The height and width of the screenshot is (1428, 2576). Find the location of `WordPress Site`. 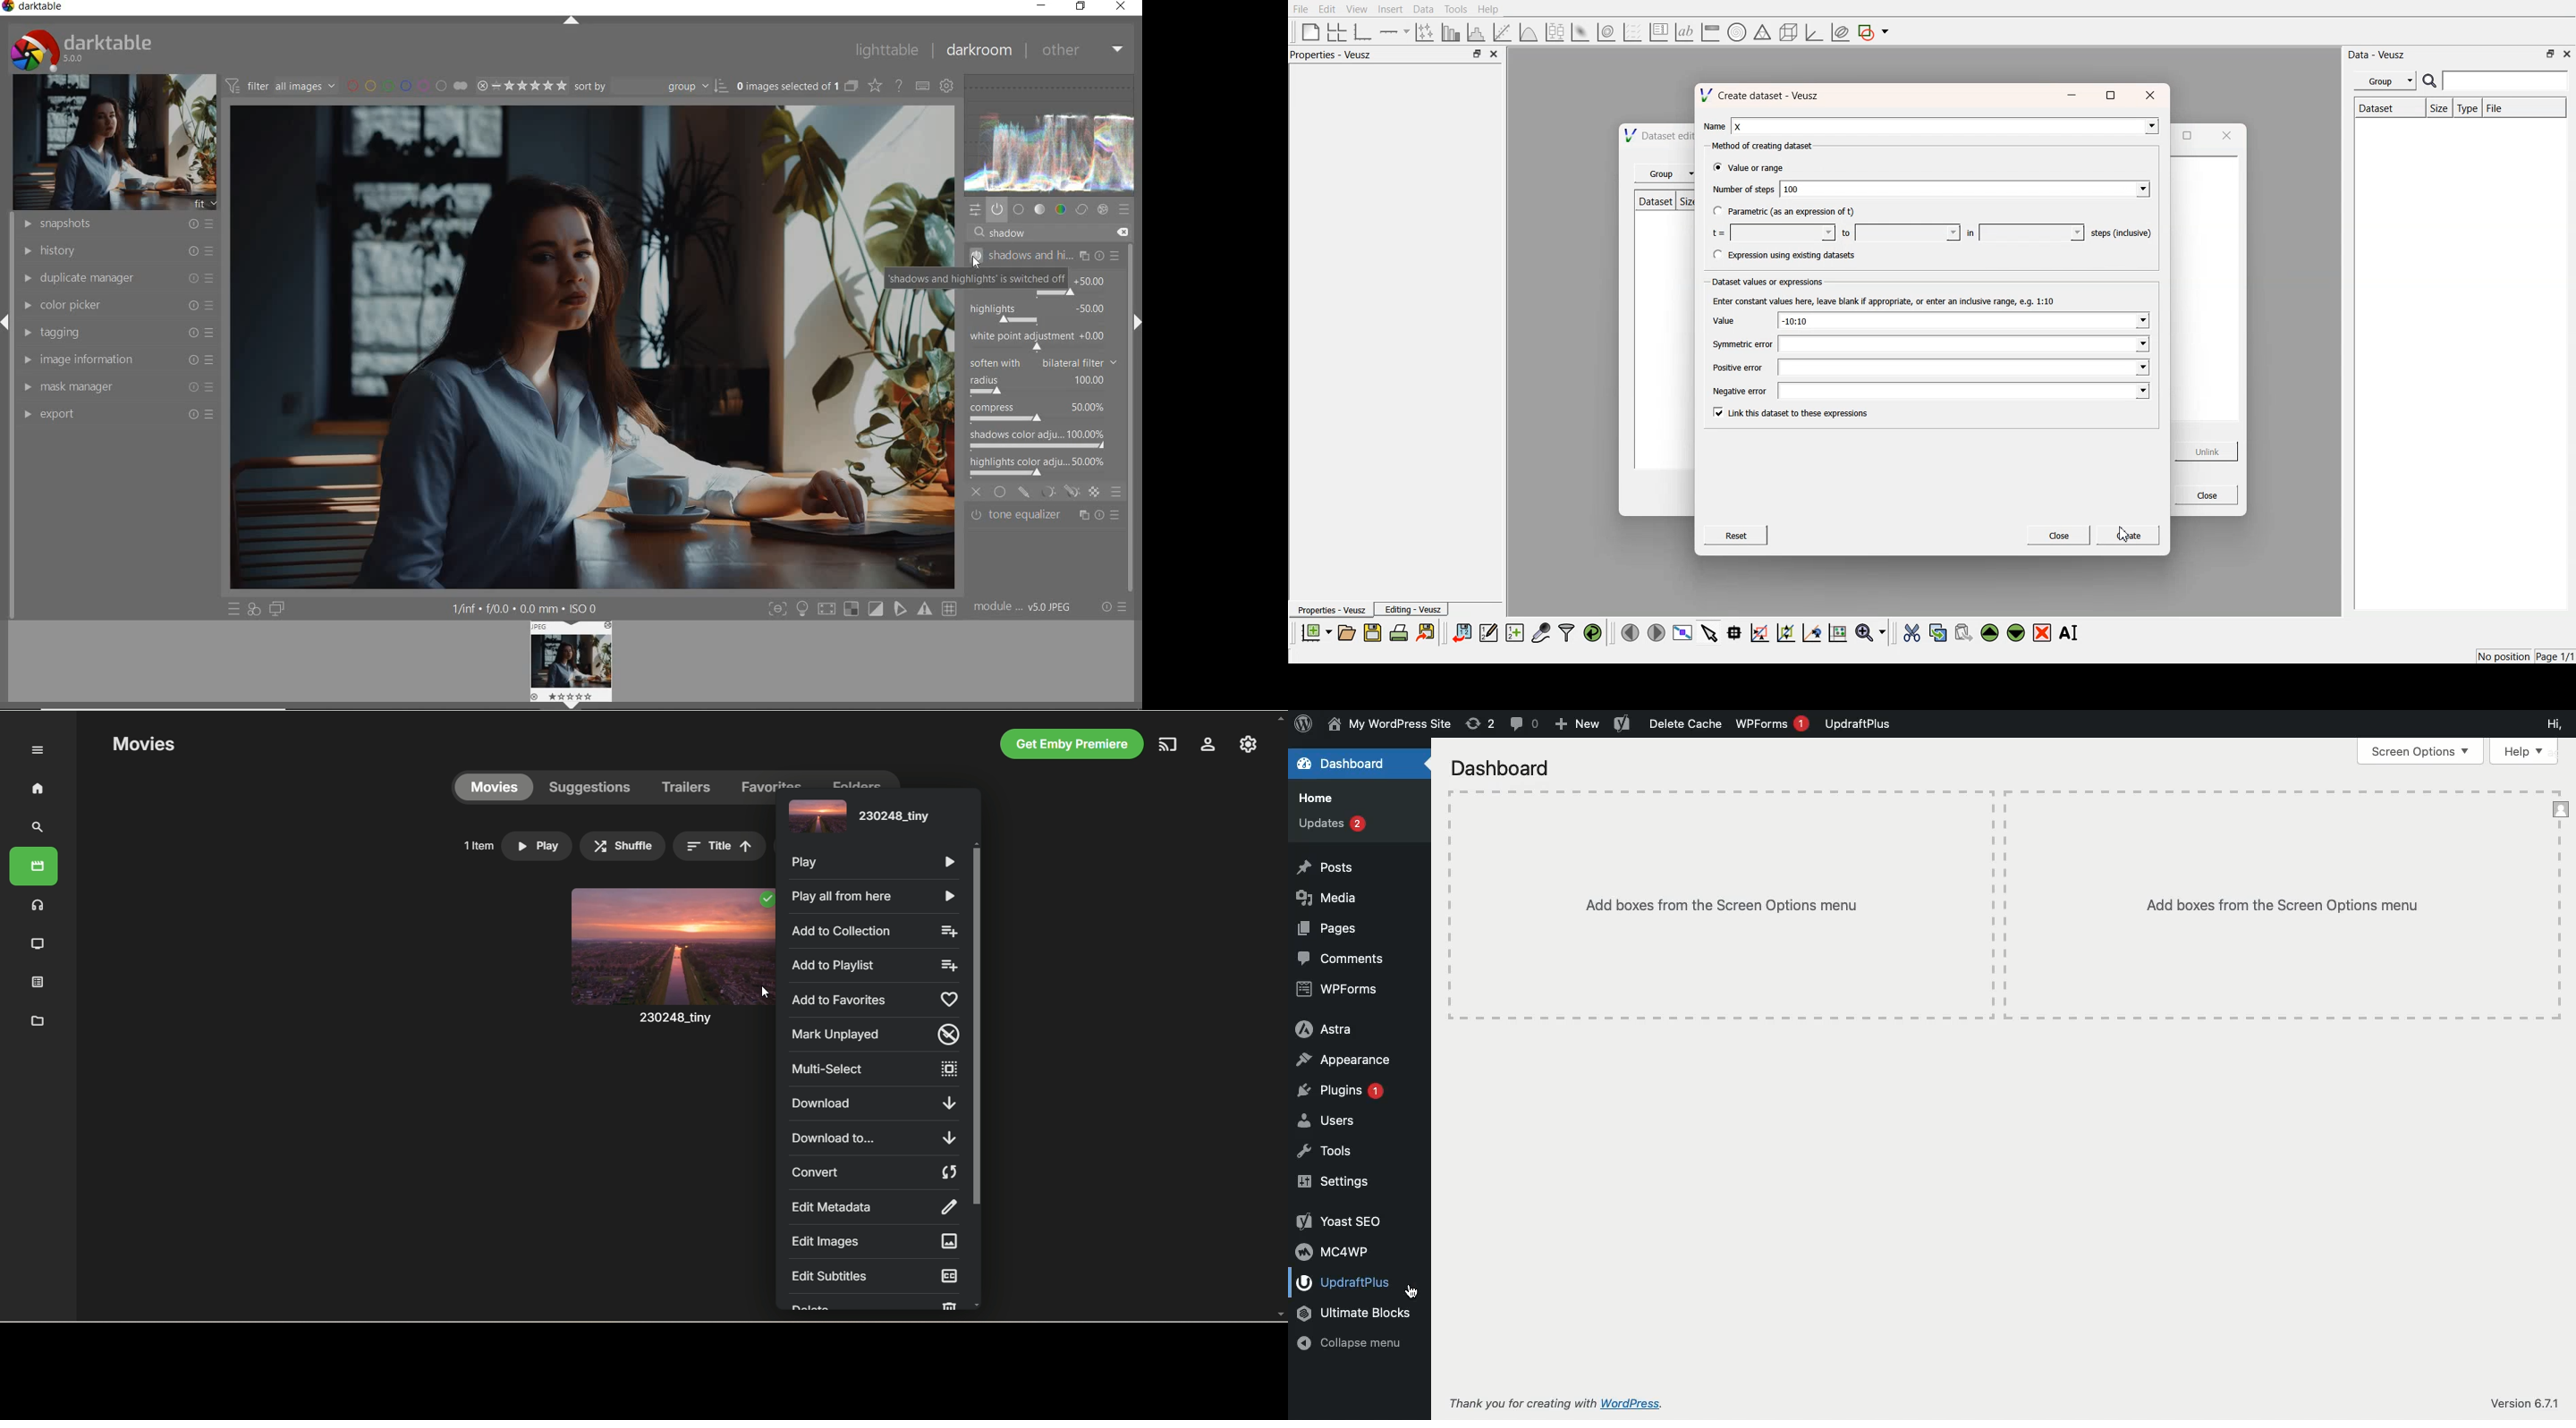

WordPress Site is located at coordinates (1387, 724).